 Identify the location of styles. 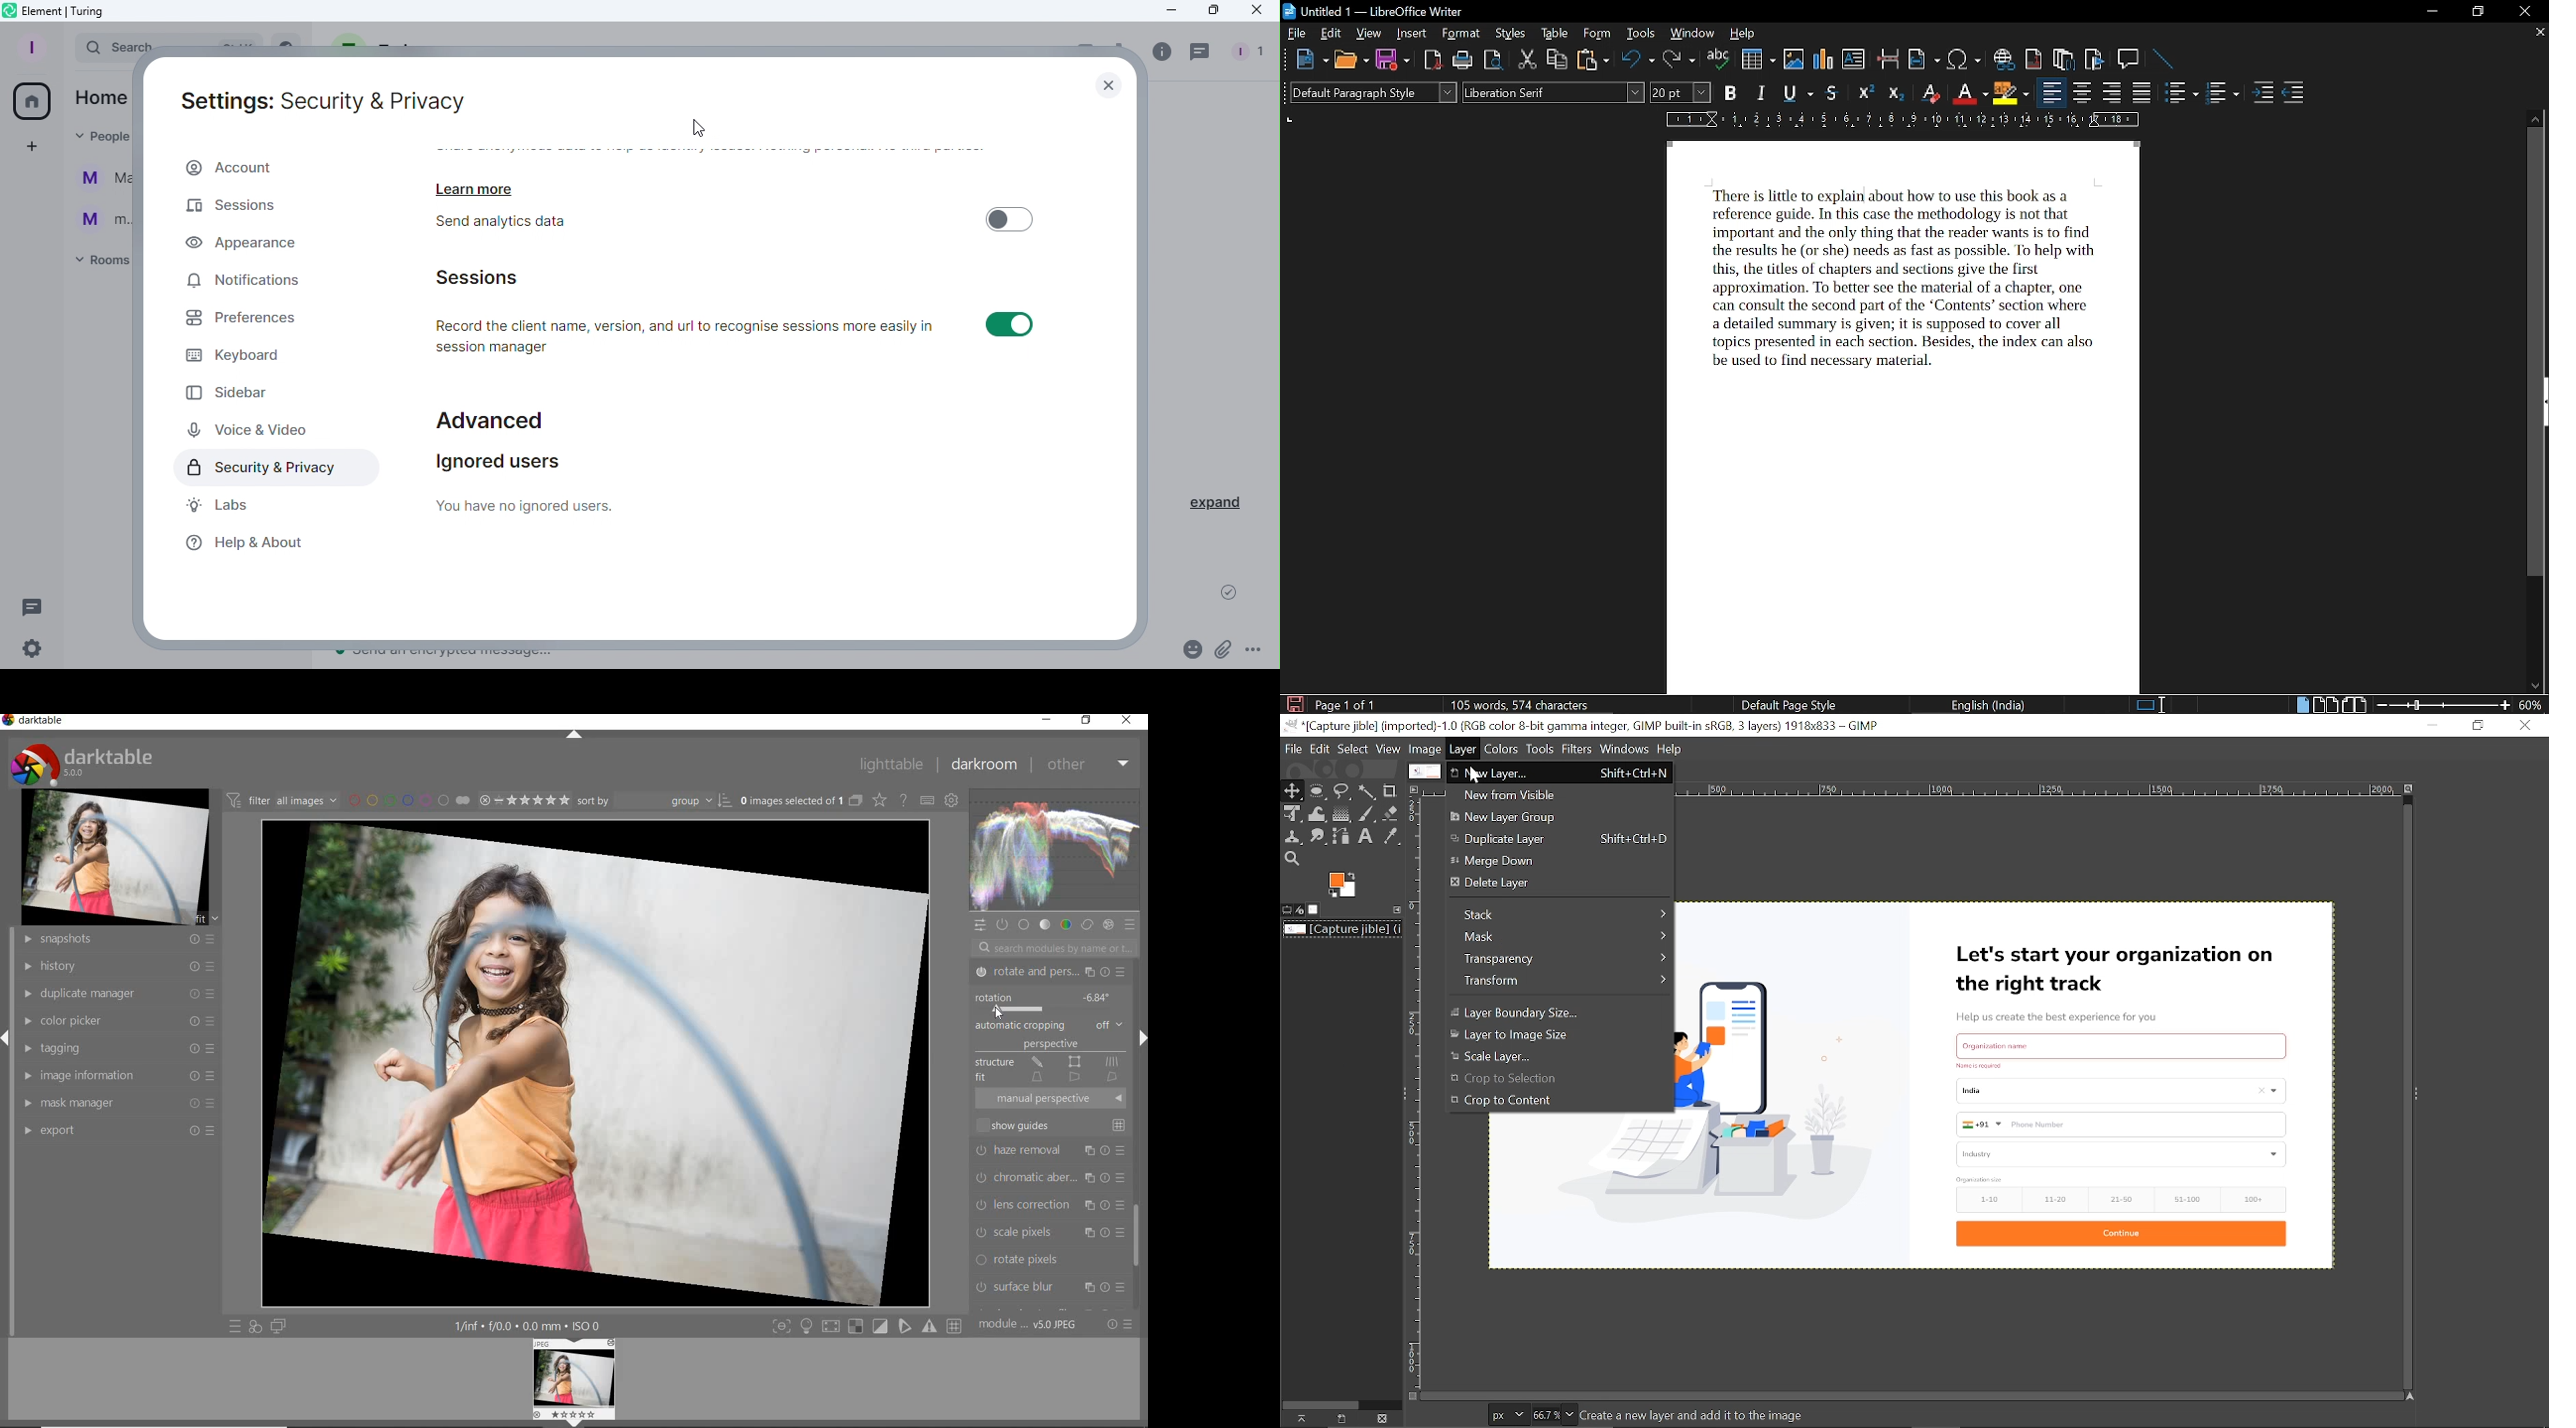
(1511, 35).